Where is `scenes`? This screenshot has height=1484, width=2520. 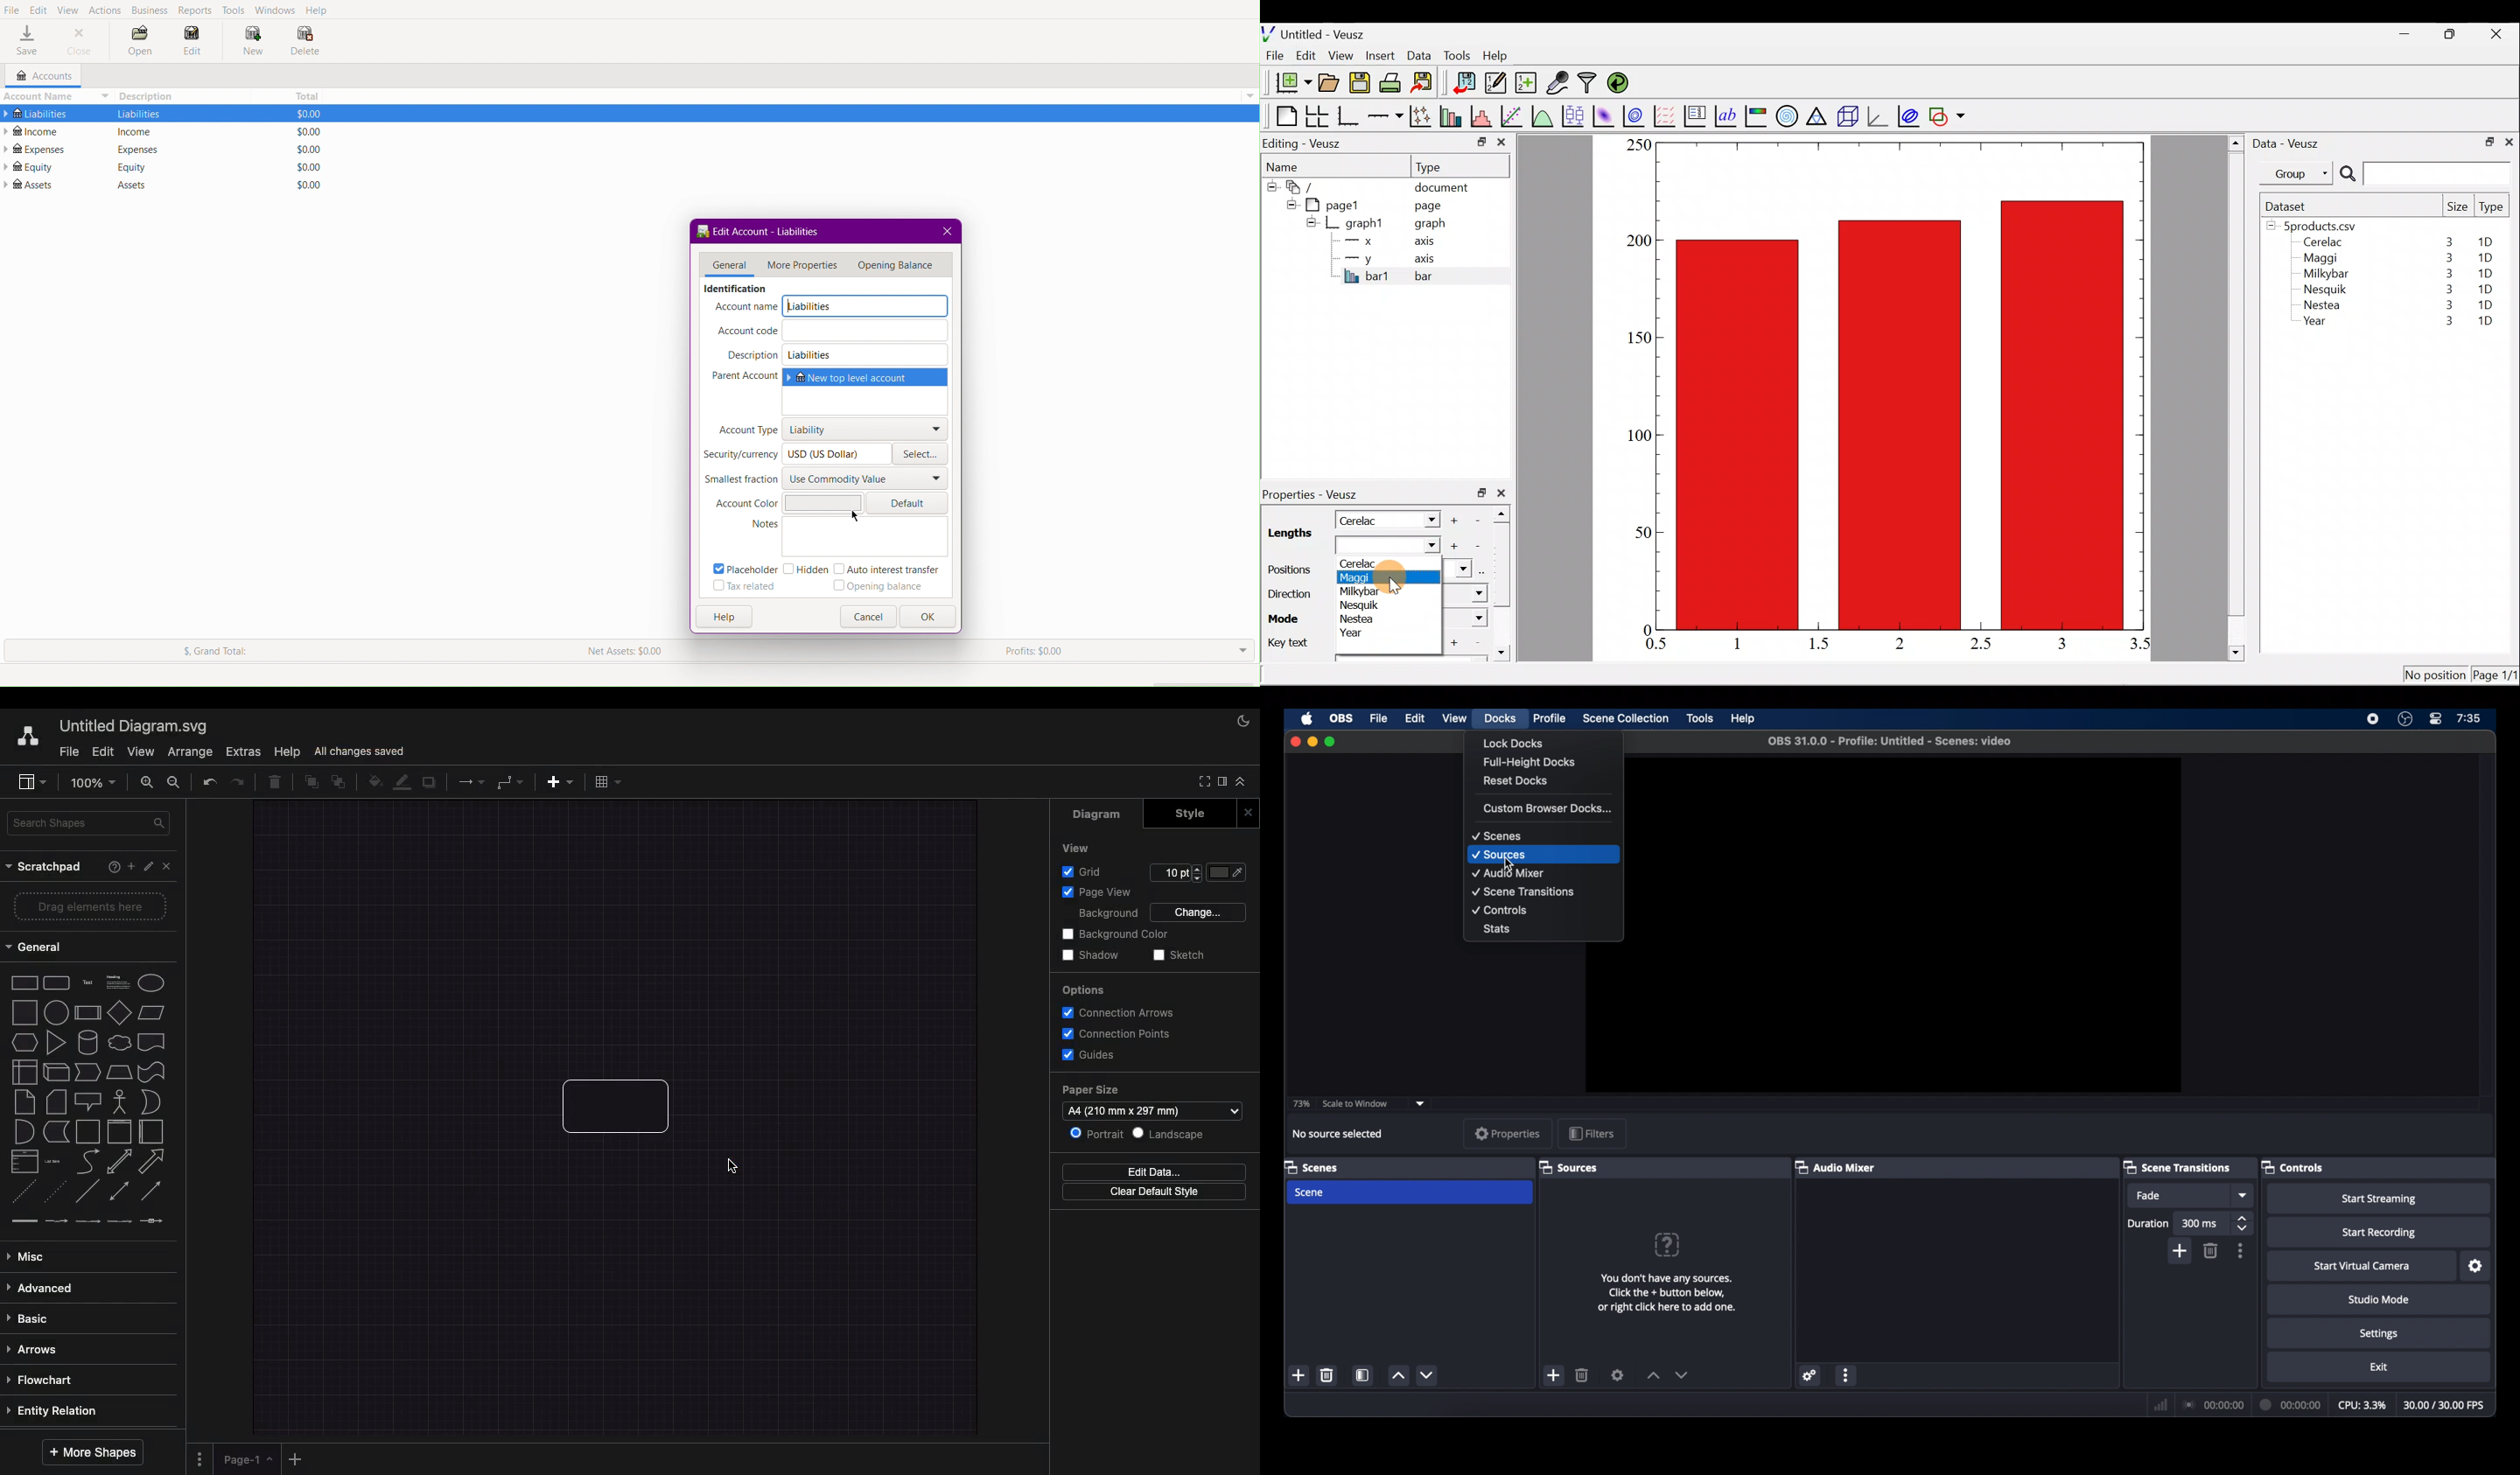
scenes is located at coordinates (1311, 1167).